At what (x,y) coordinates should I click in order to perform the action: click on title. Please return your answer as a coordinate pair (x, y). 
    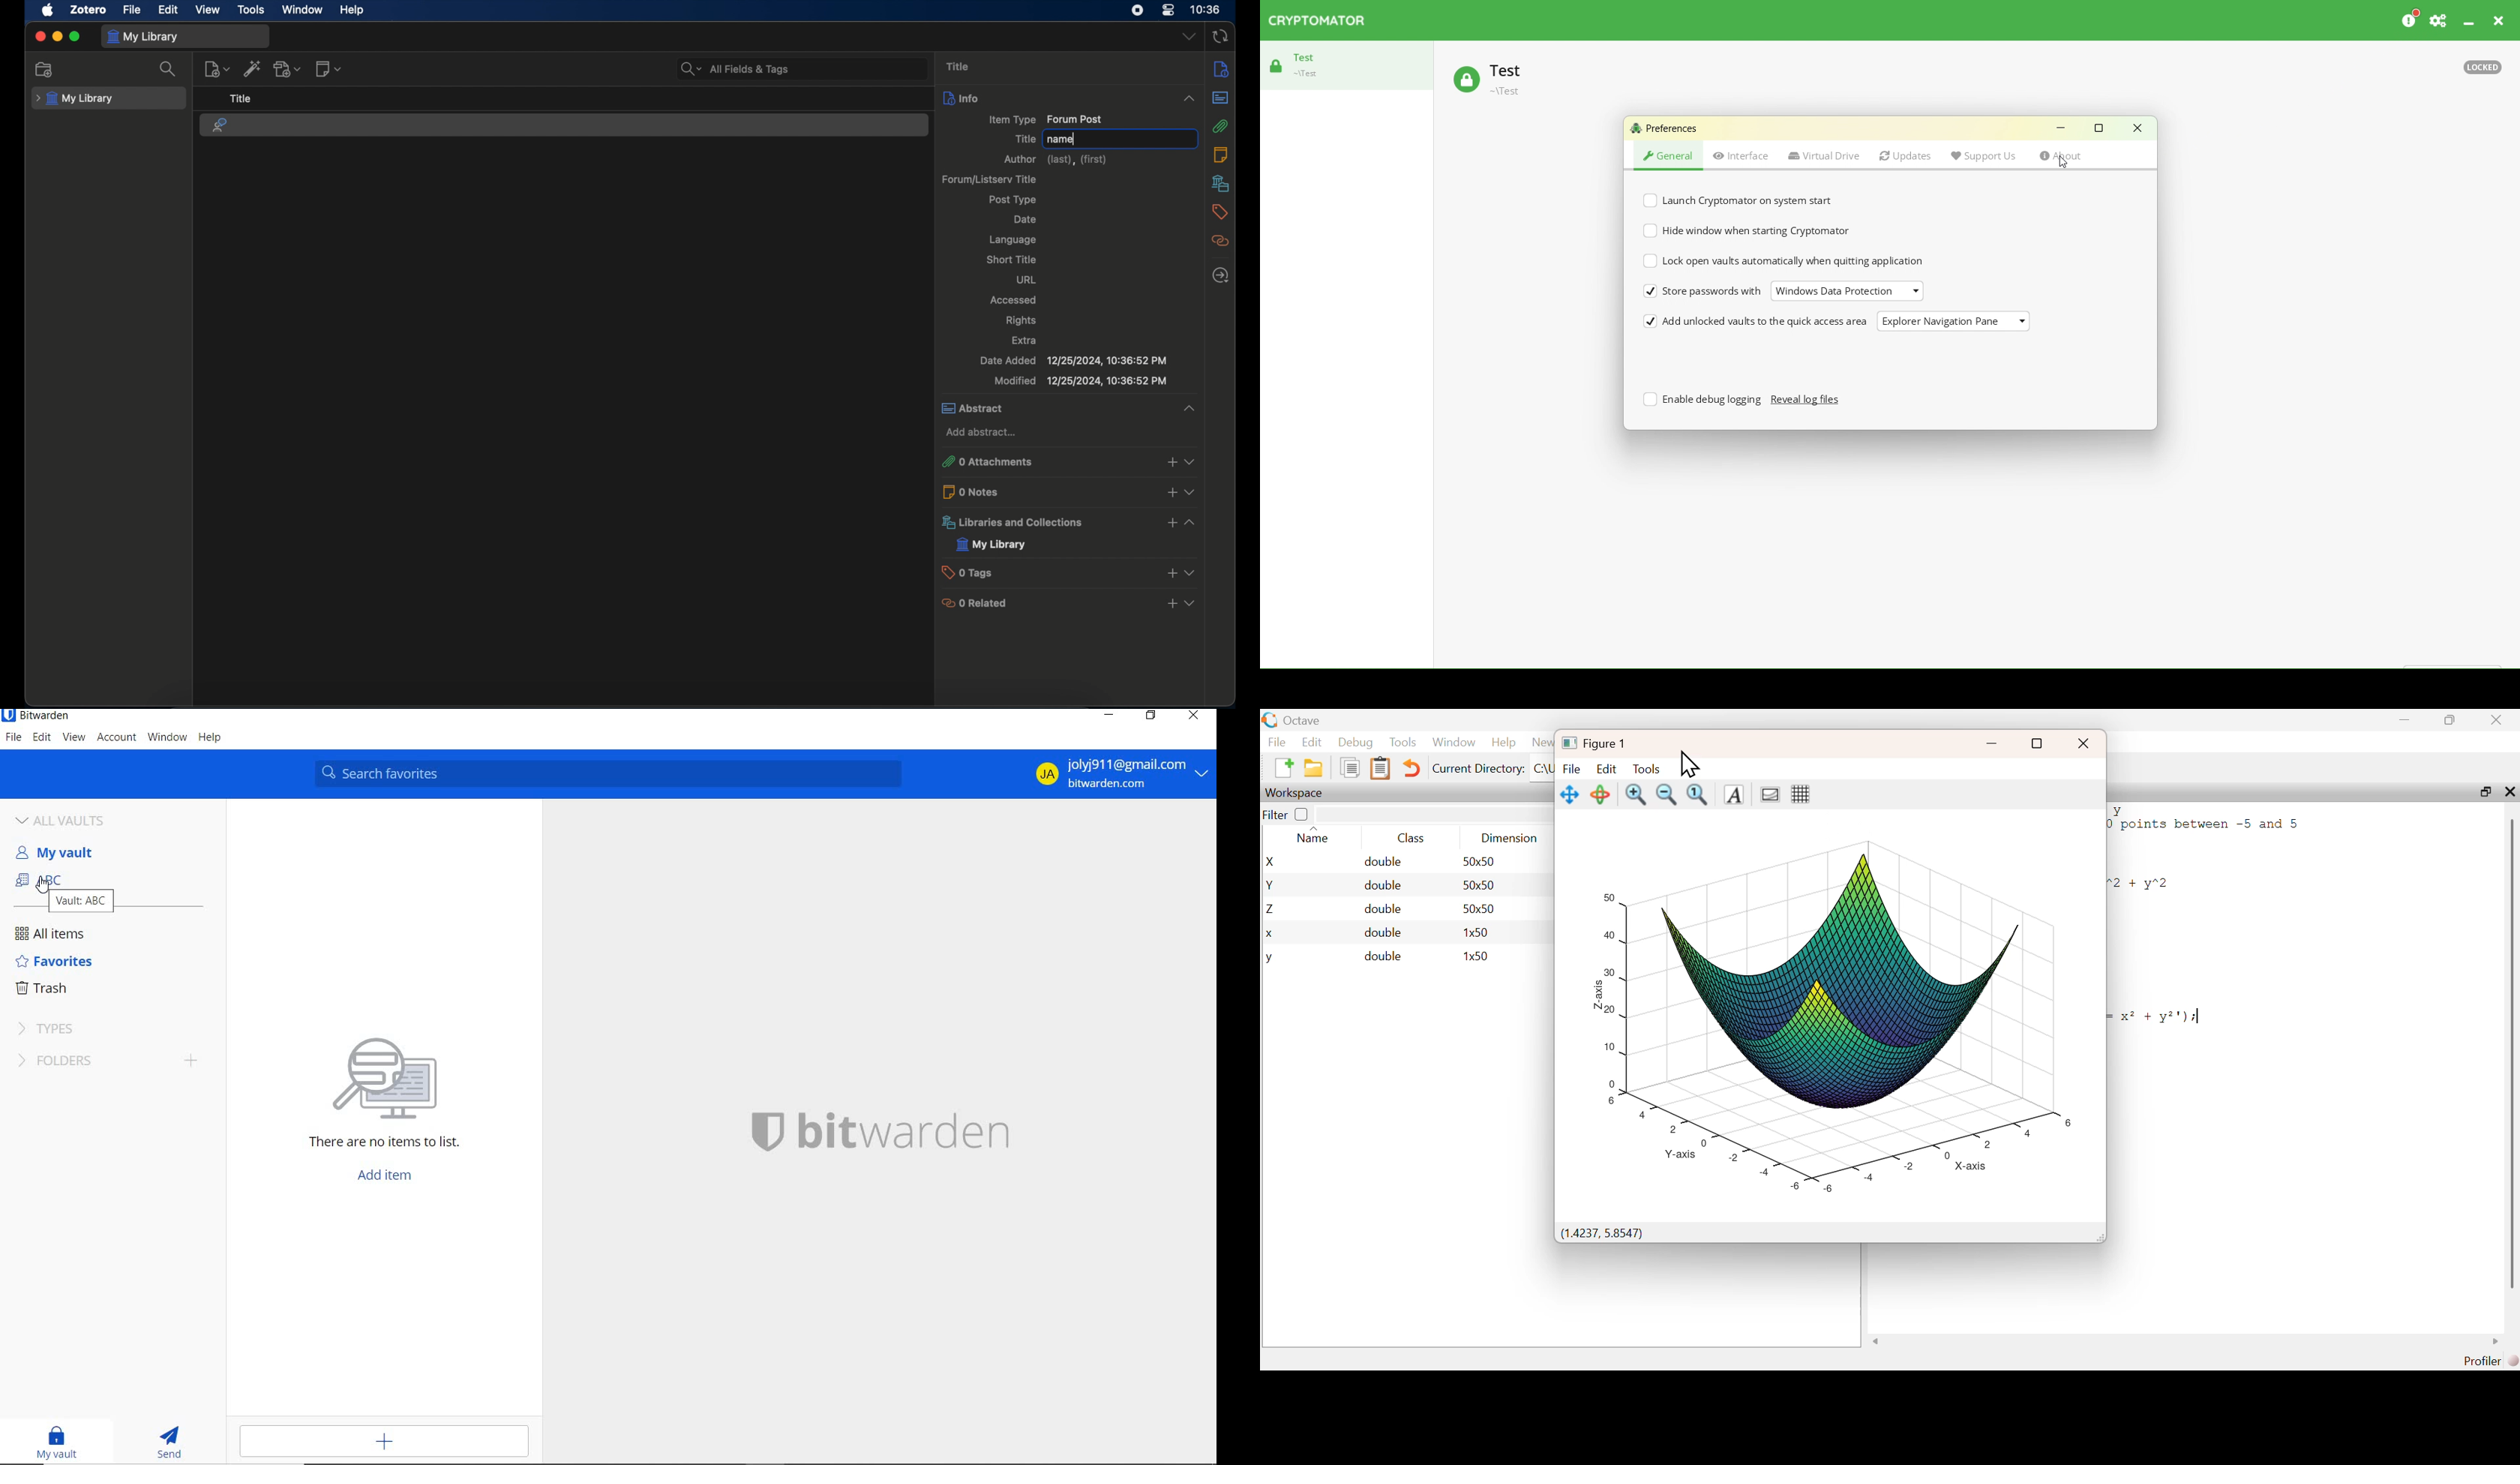
    Looking at the image, I should click on (960, 67).